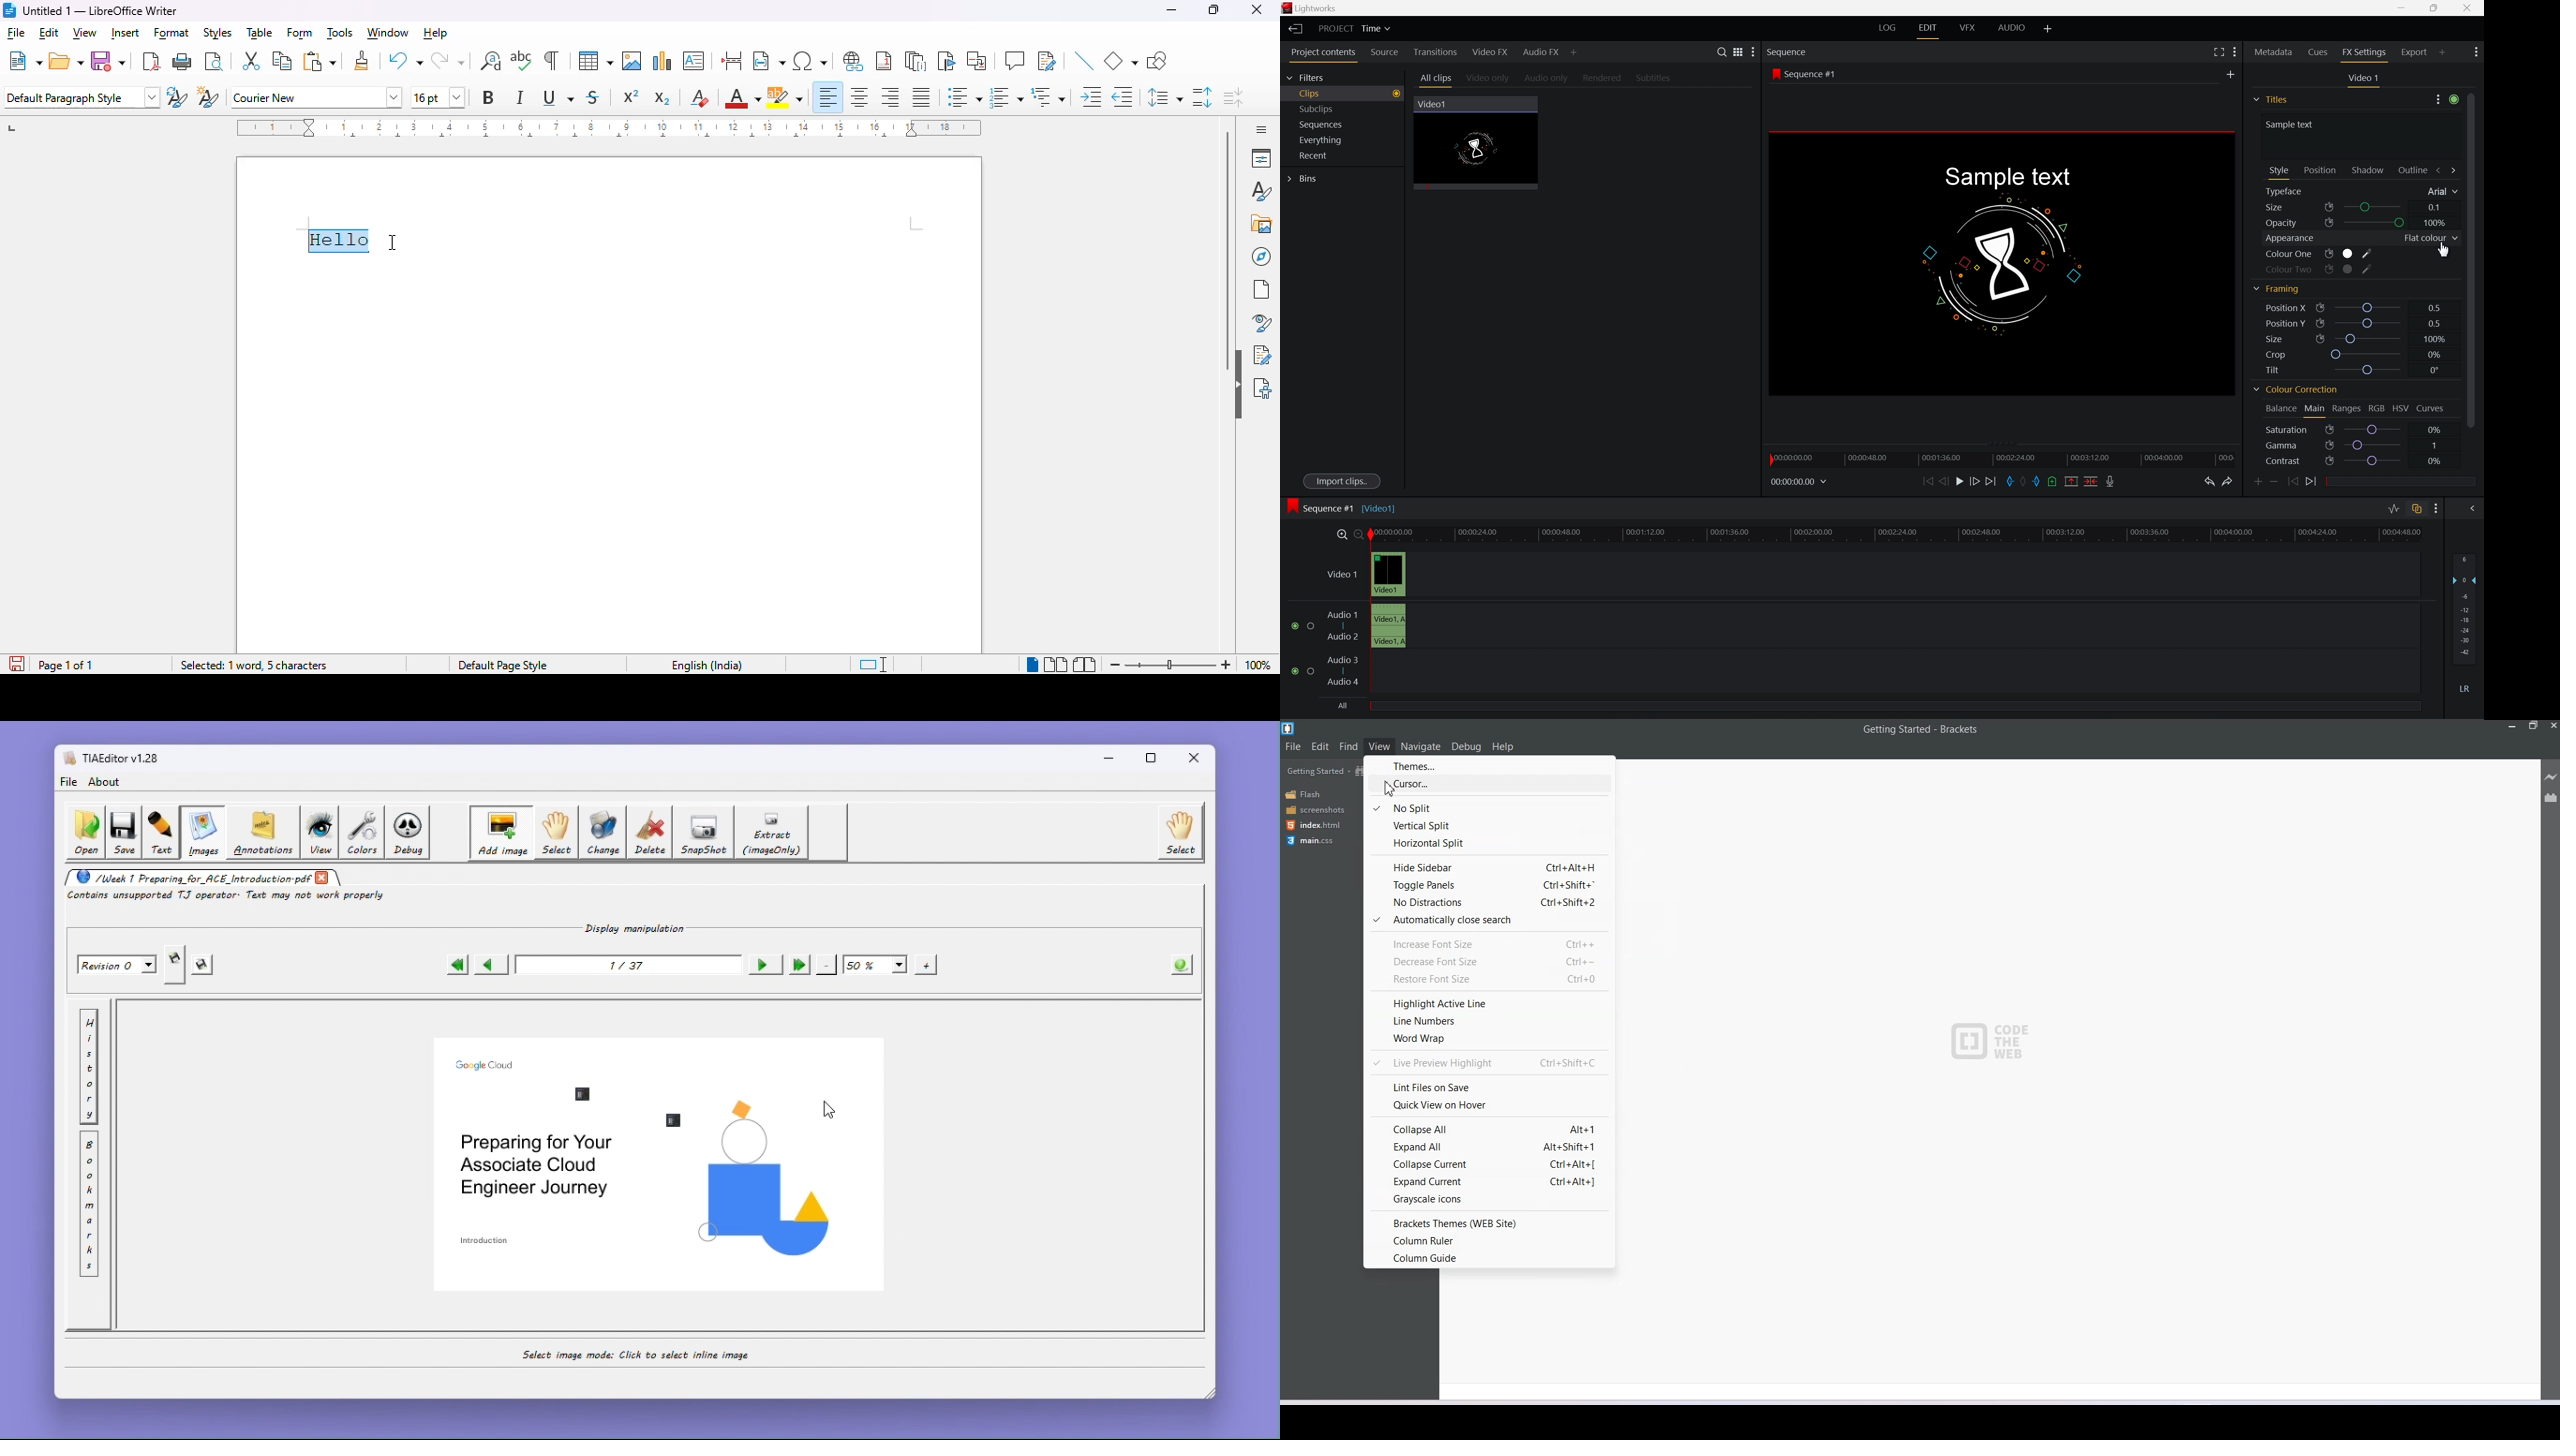  I want to click on character highlighting color, so click(785, 97).